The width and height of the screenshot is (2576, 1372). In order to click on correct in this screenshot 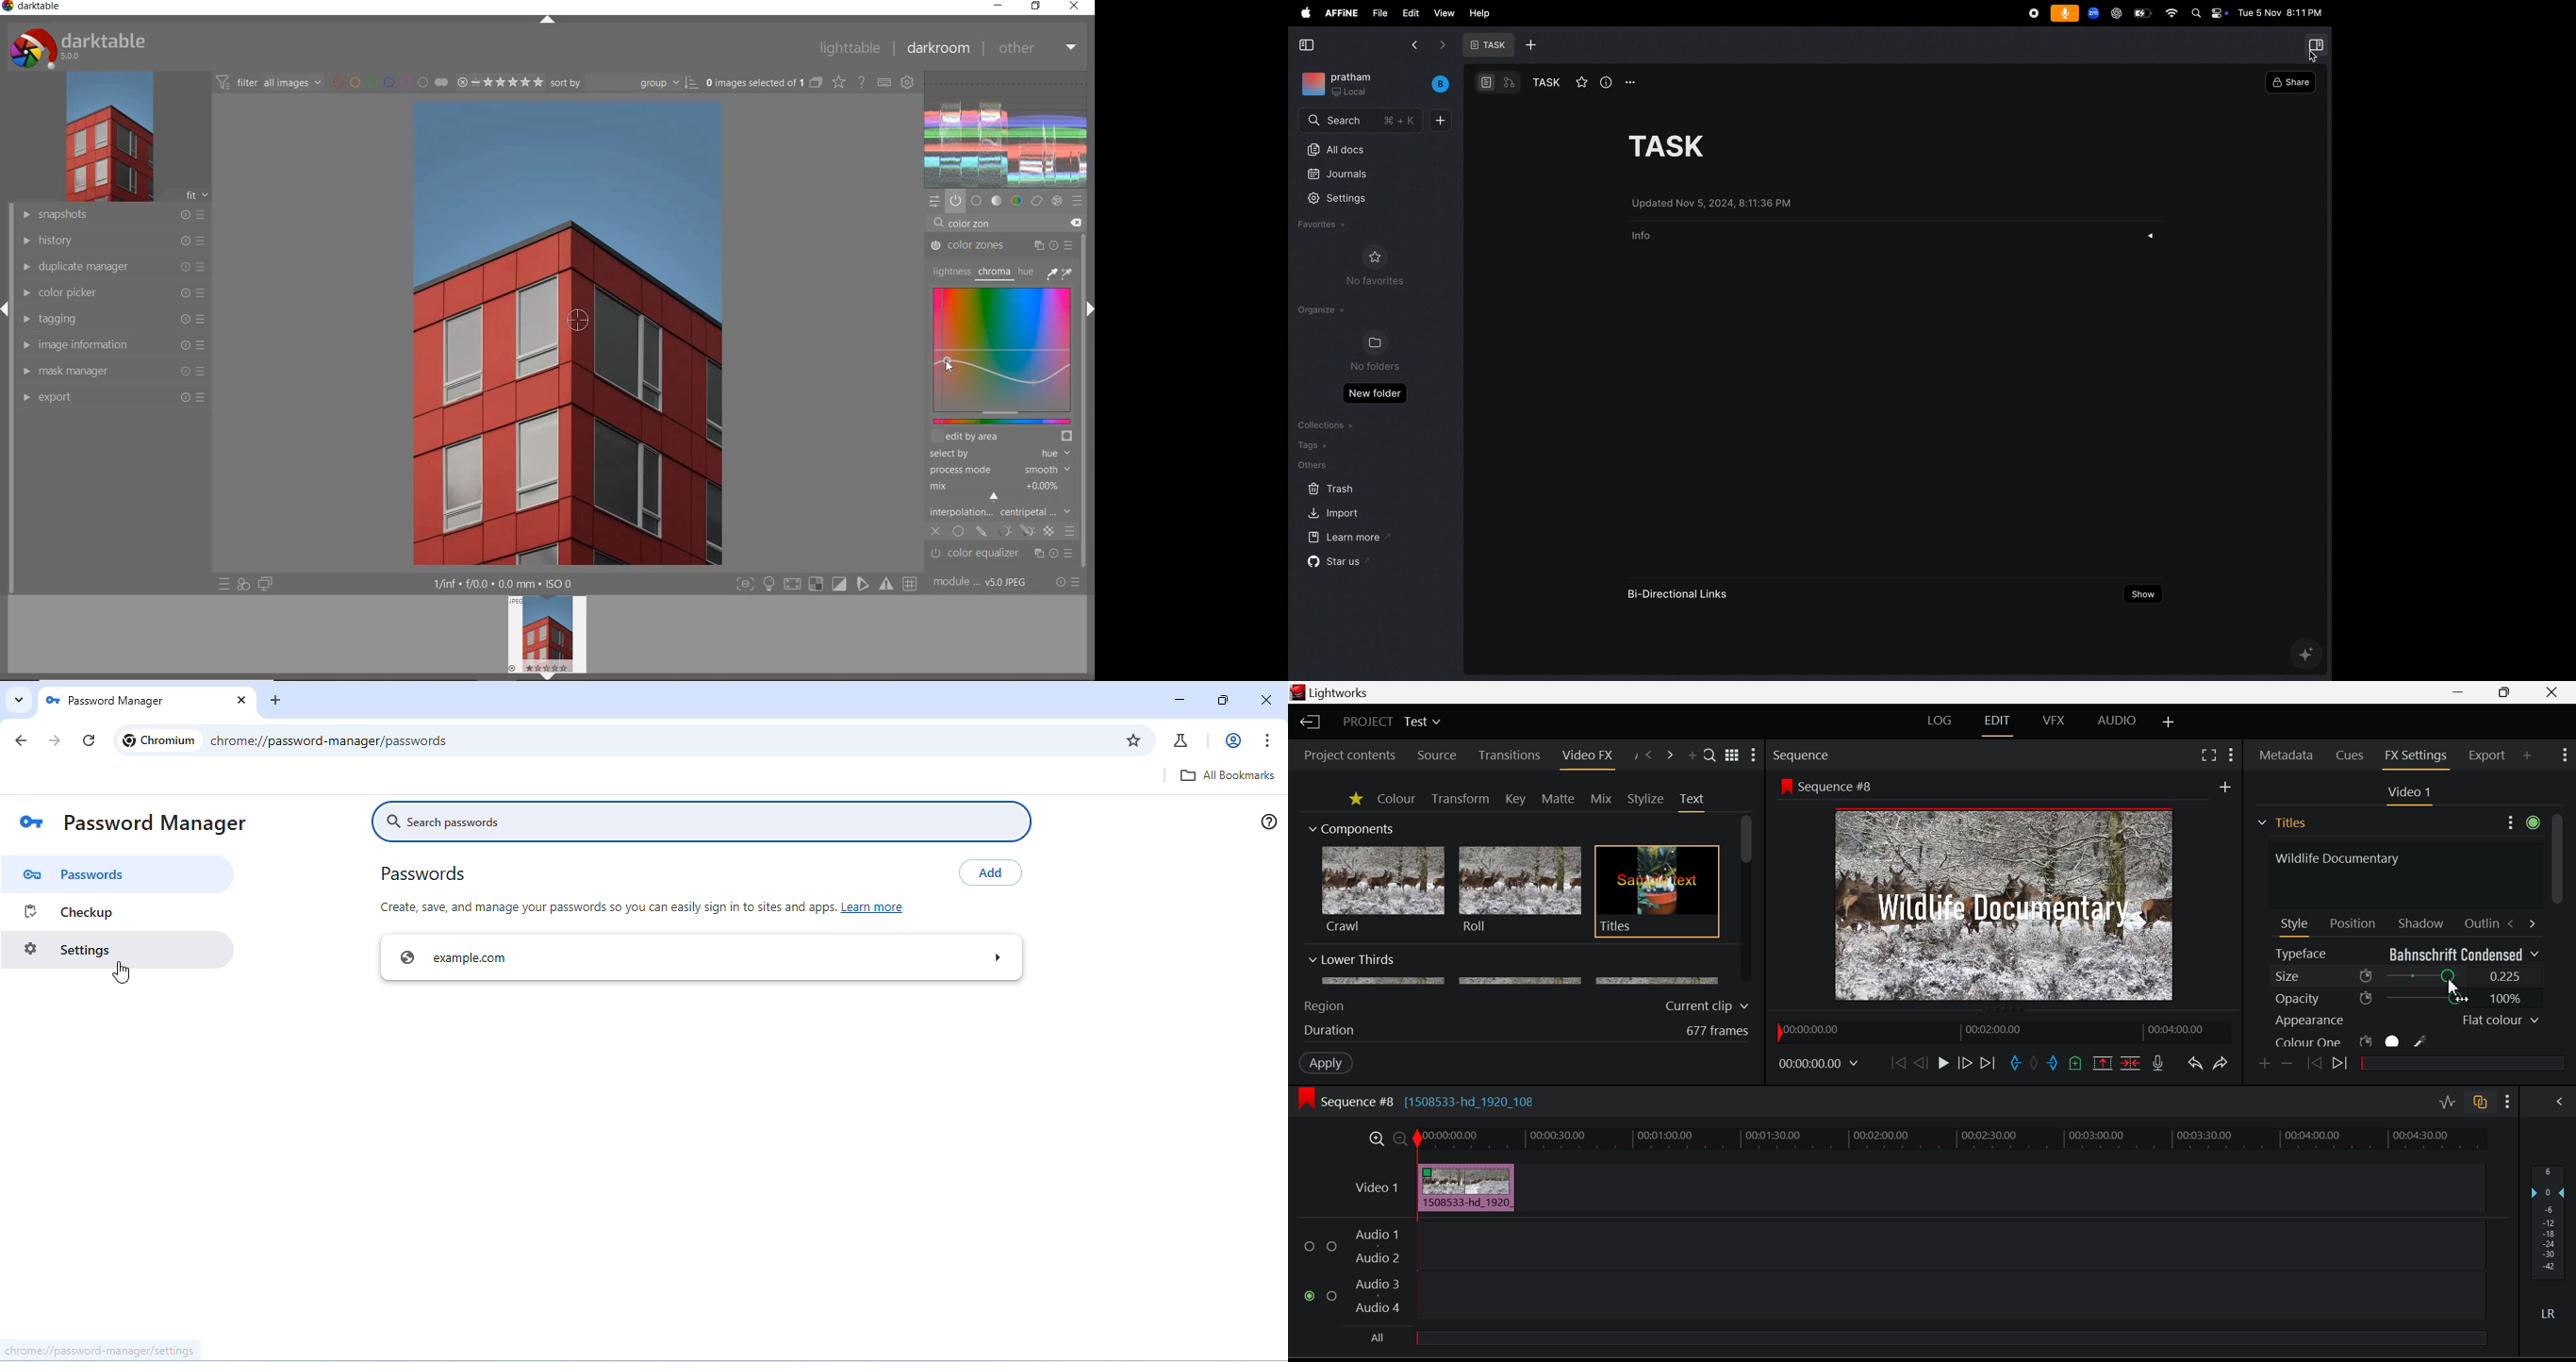, I will do `click(1037, 202)`.